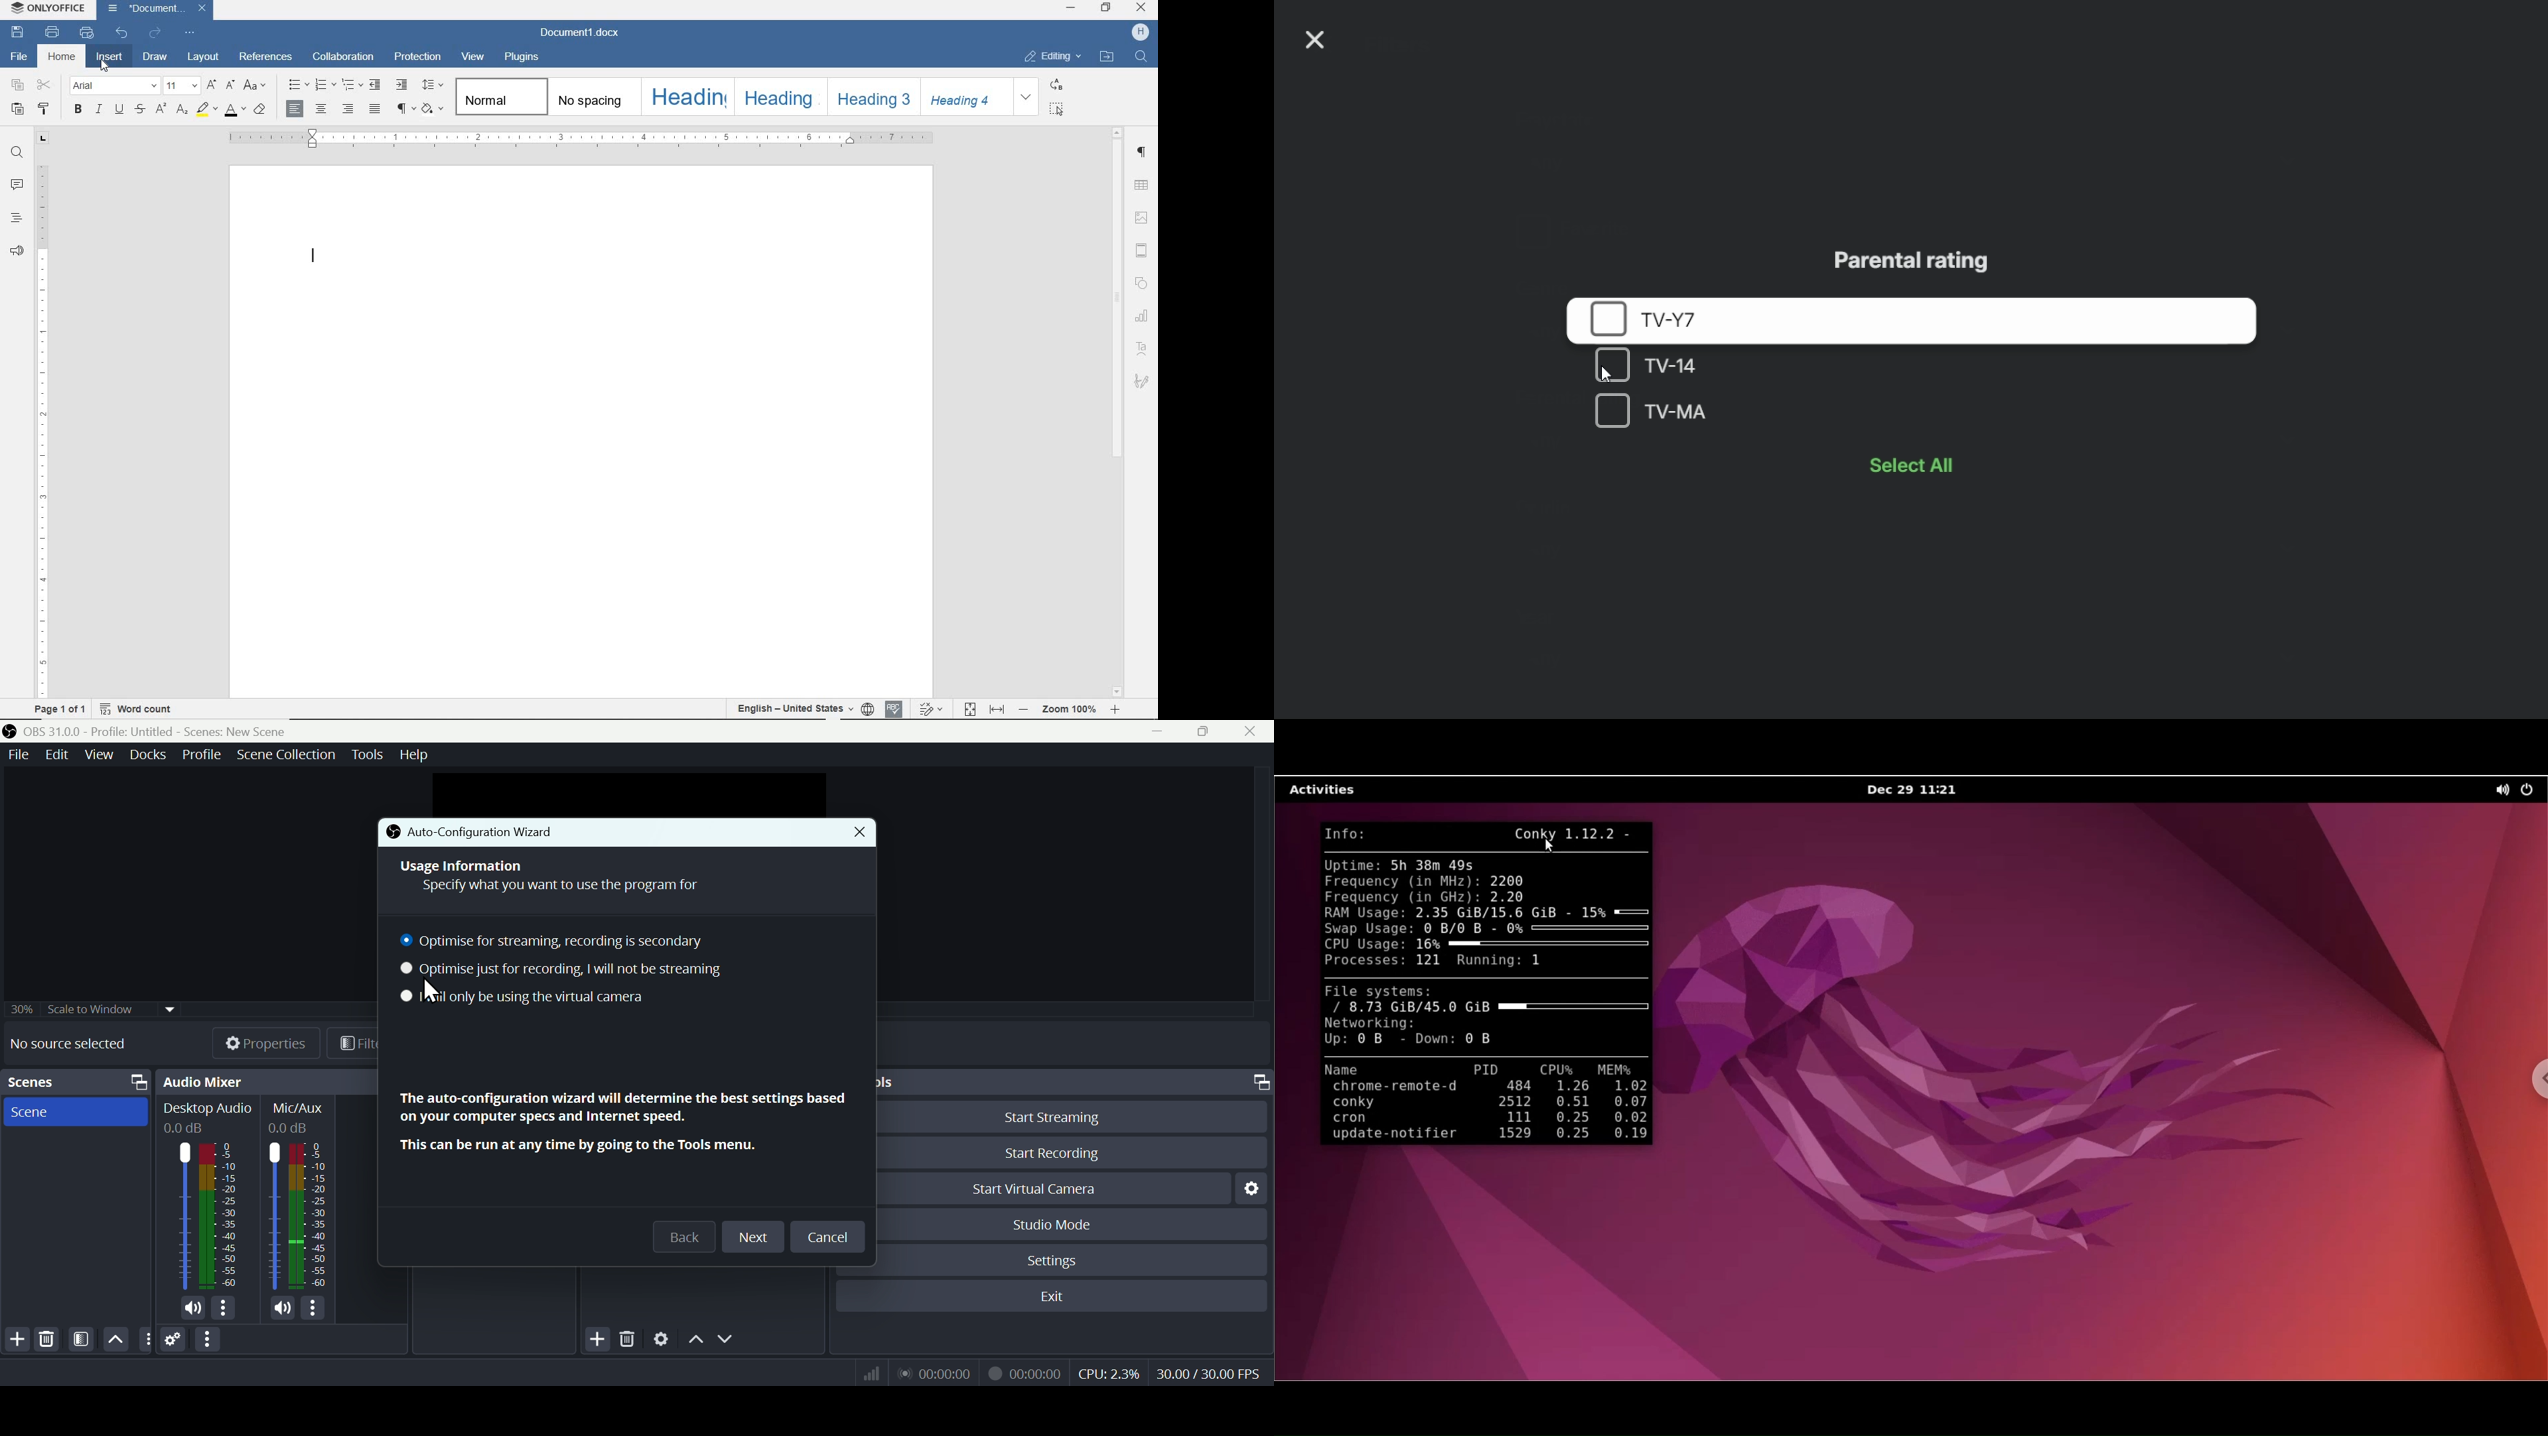 The width and height of the screenshot is (2548, 1456). I want to click on Filters, so click(80, 1340).